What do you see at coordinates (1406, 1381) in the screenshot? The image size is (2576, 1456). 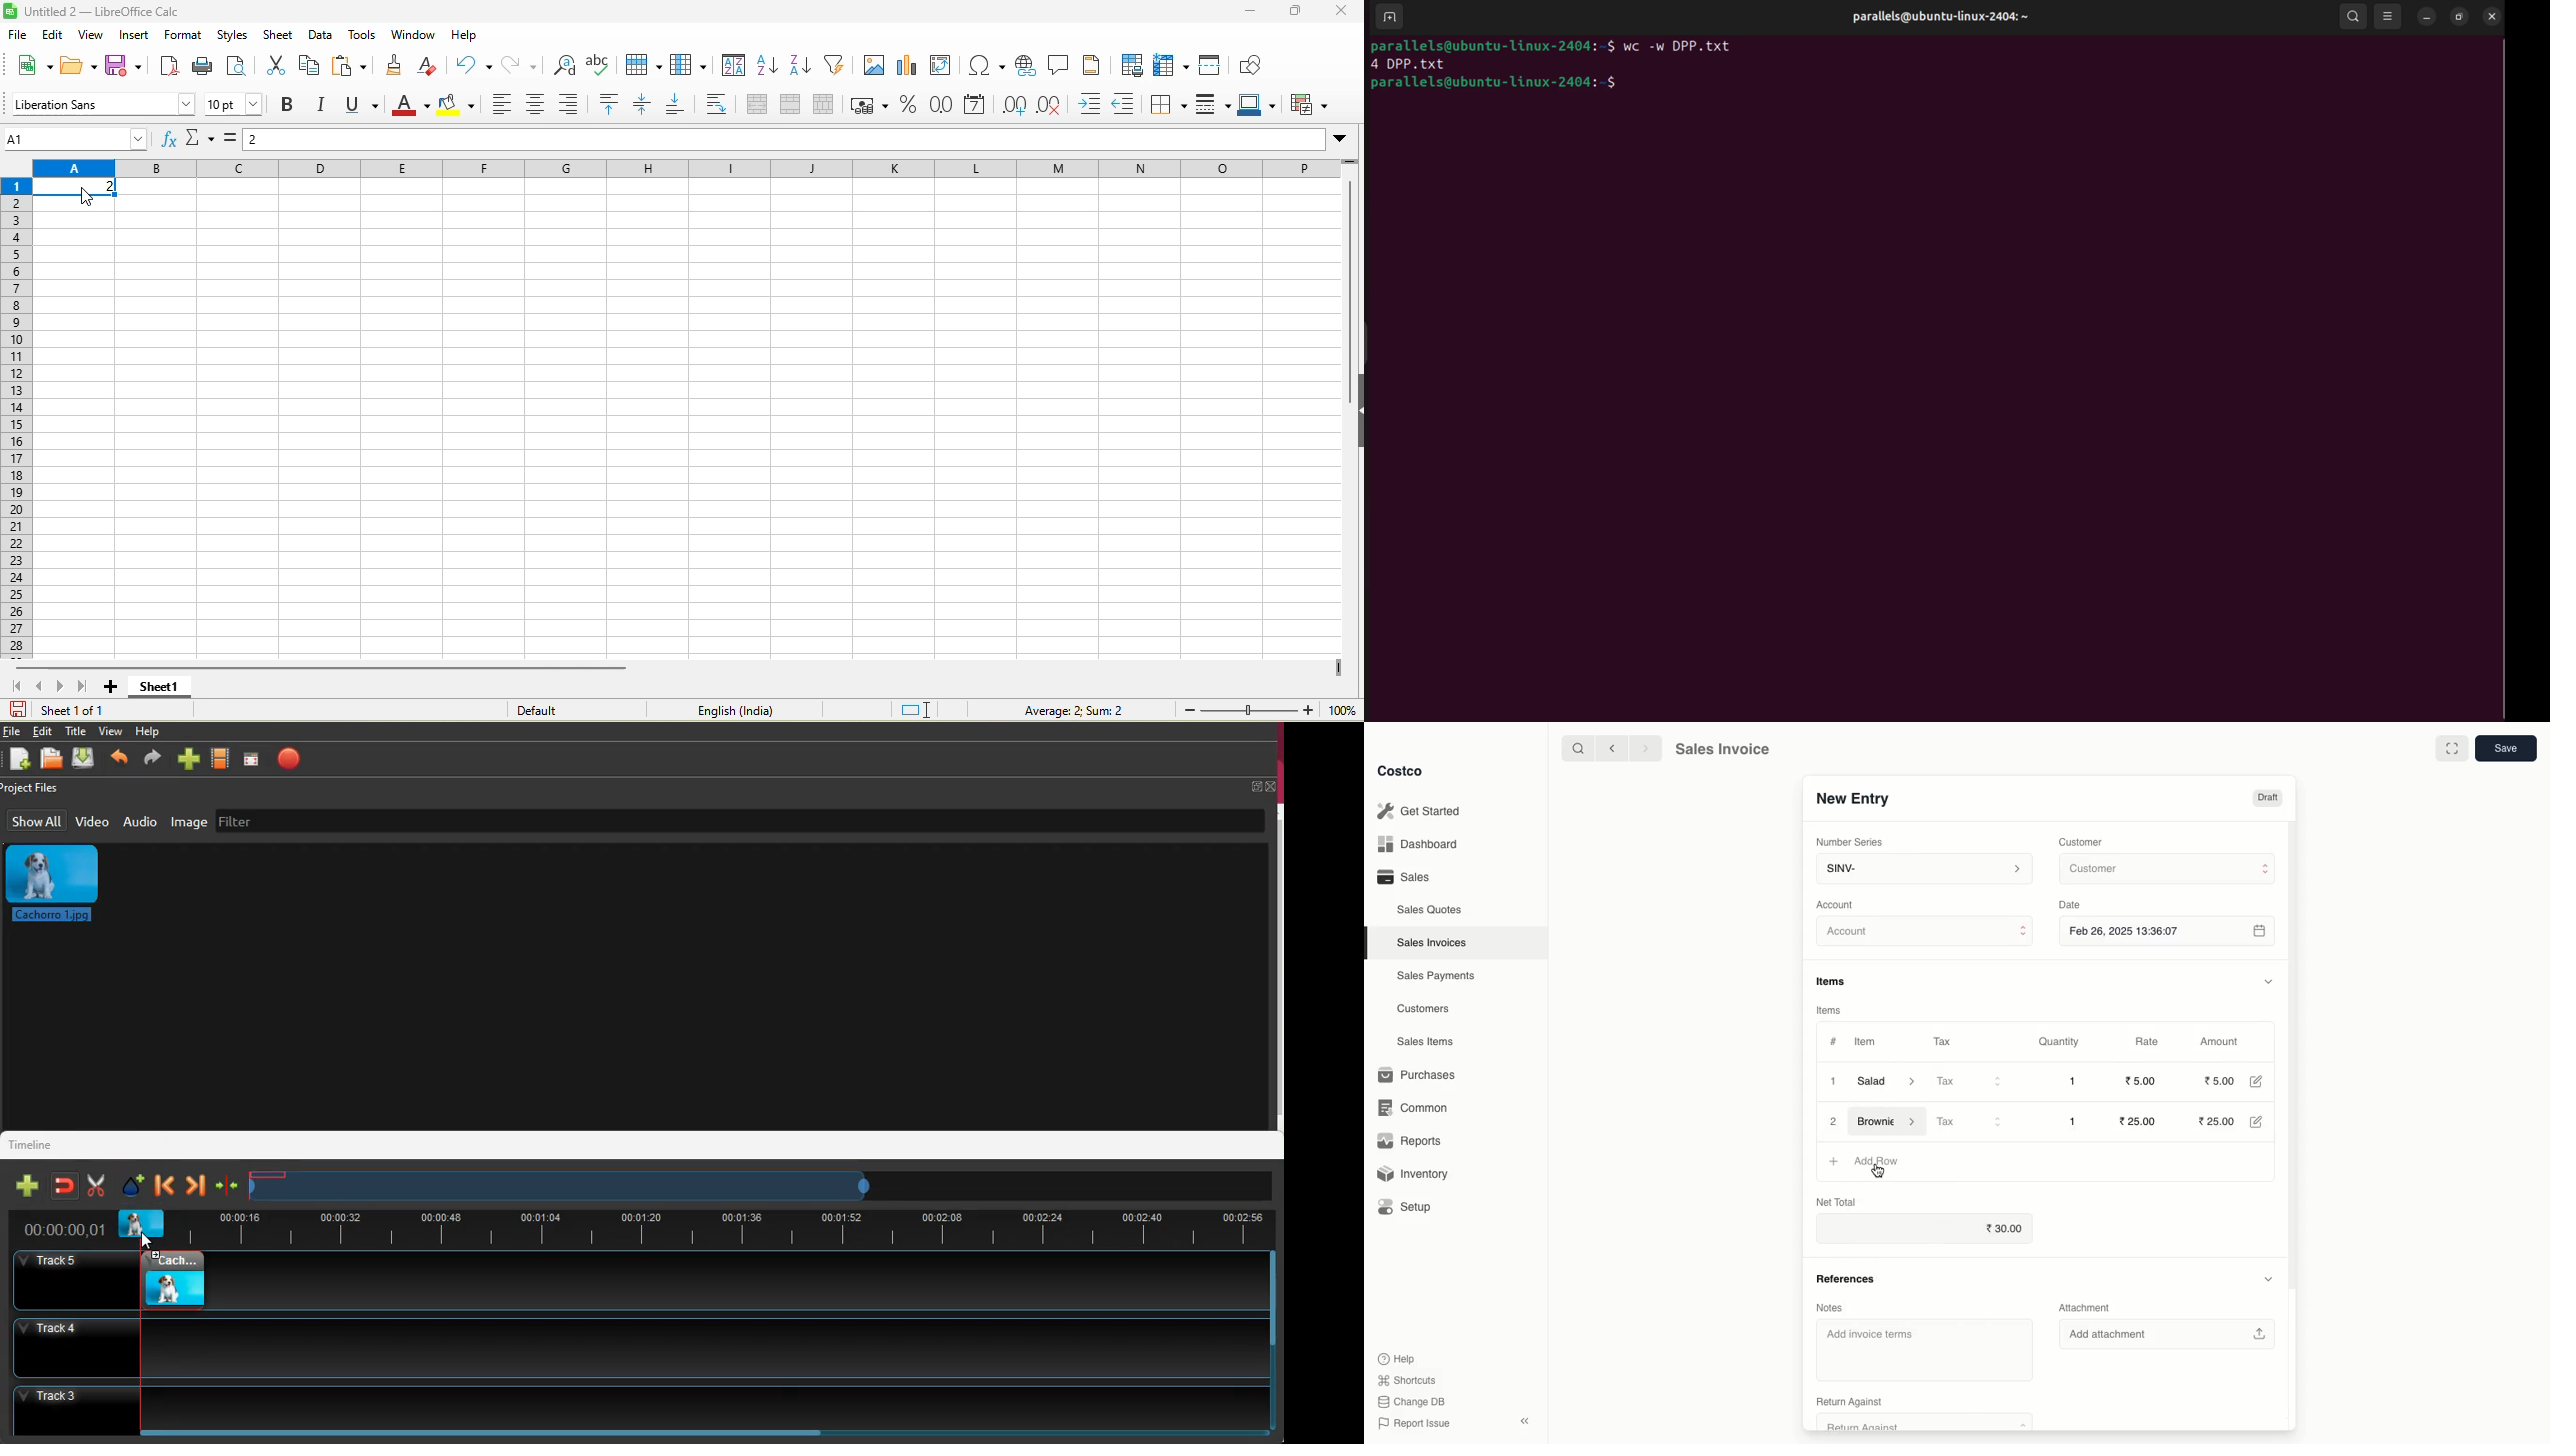 I see `Shortcuts` at bounding box center [1406, 1381].